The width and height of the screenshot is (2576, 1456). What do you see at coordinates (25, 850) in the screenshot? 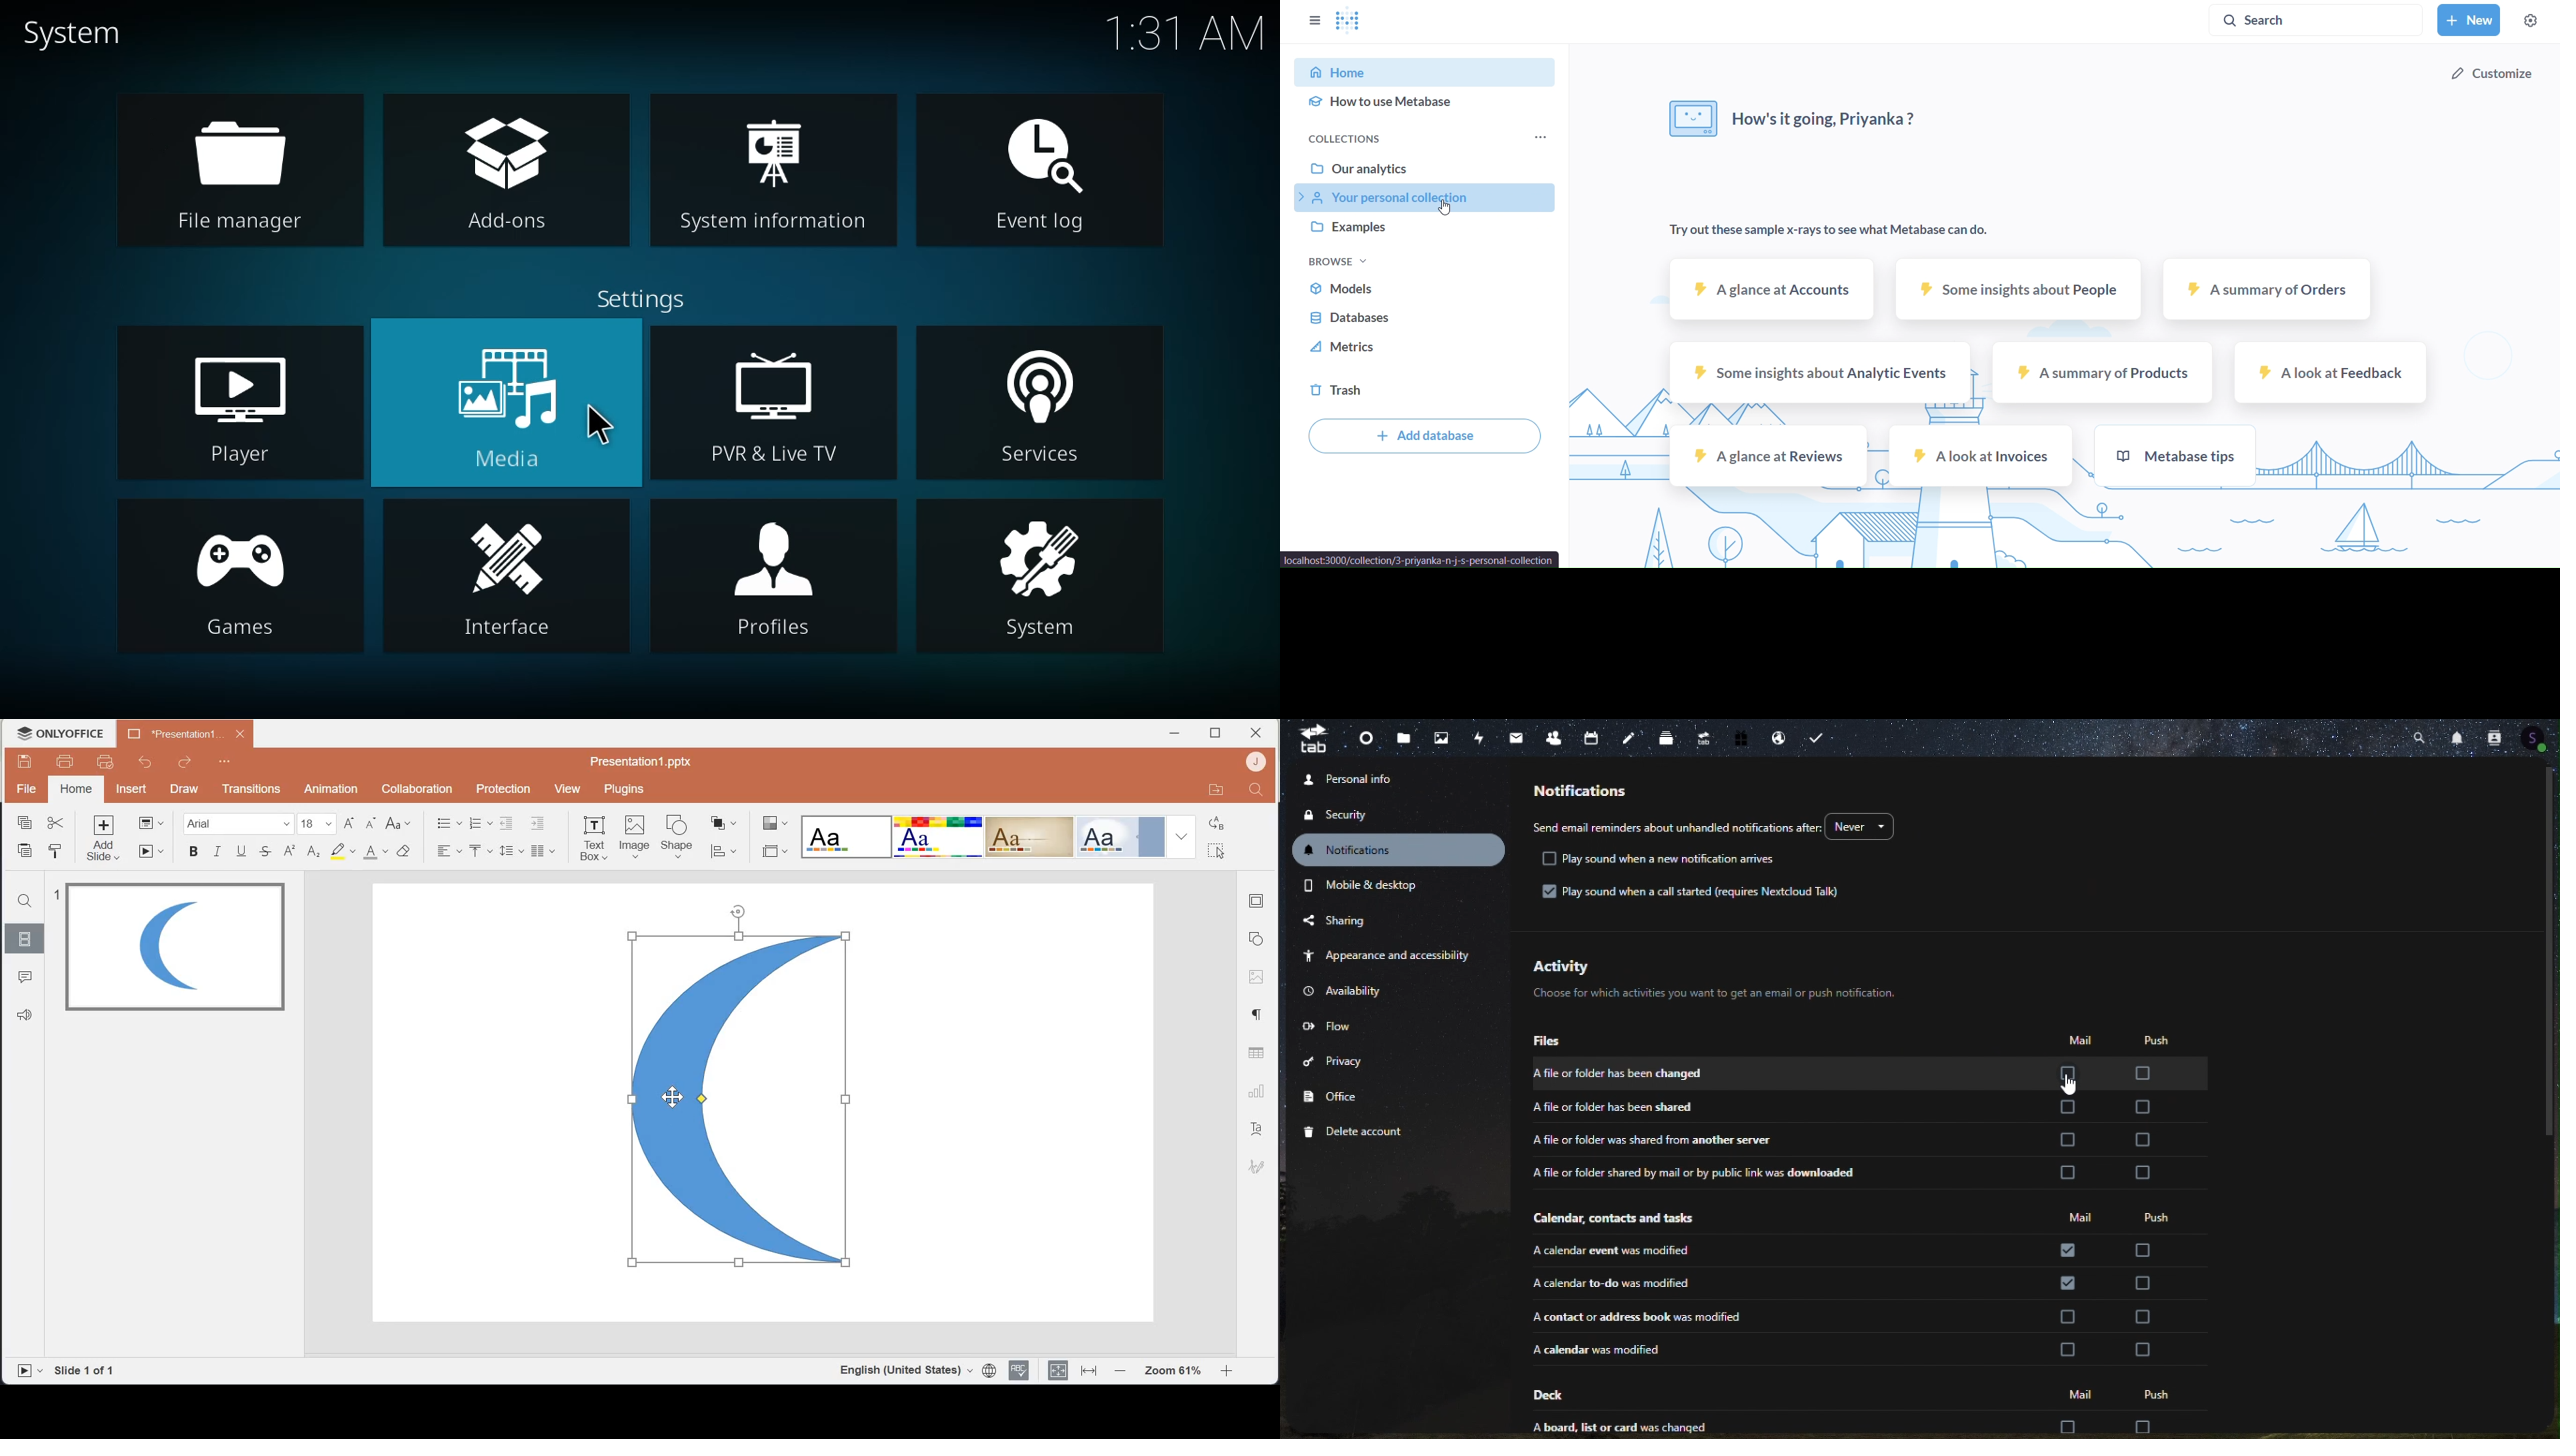
I see `Paste` at bounding box center [25, 850].